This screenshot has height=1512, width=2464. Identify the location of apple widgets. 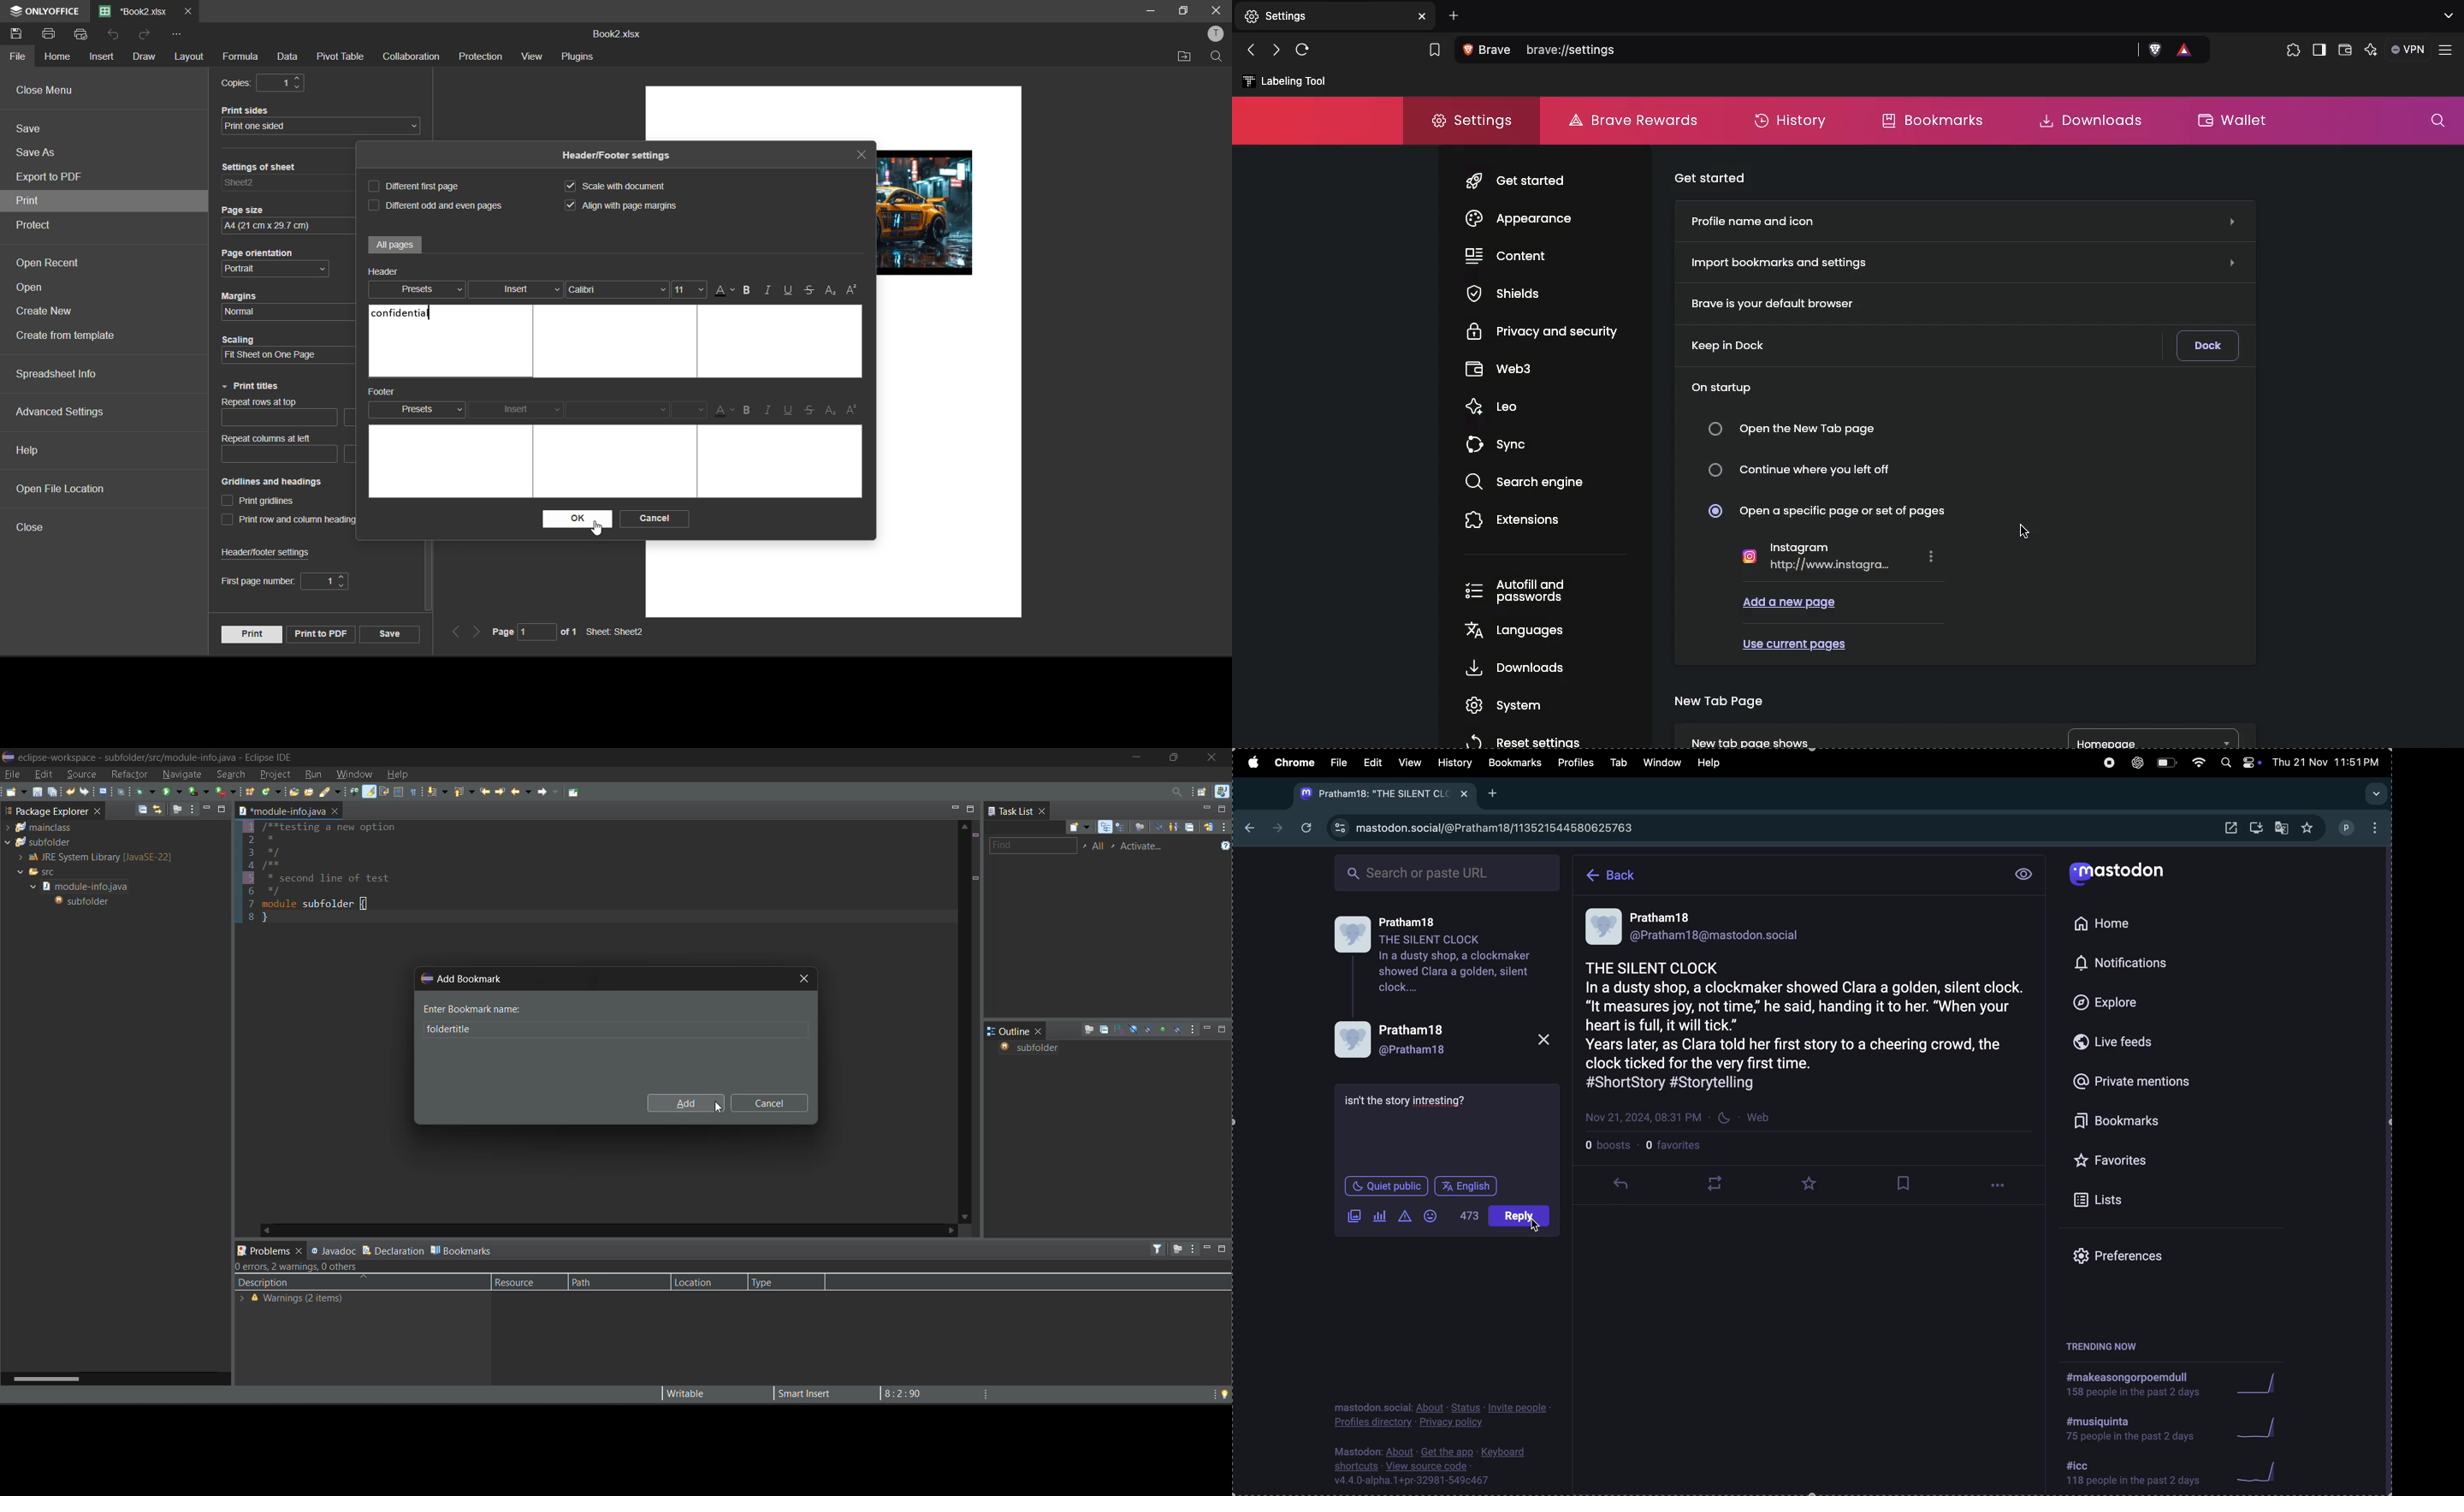
(2252, 762).